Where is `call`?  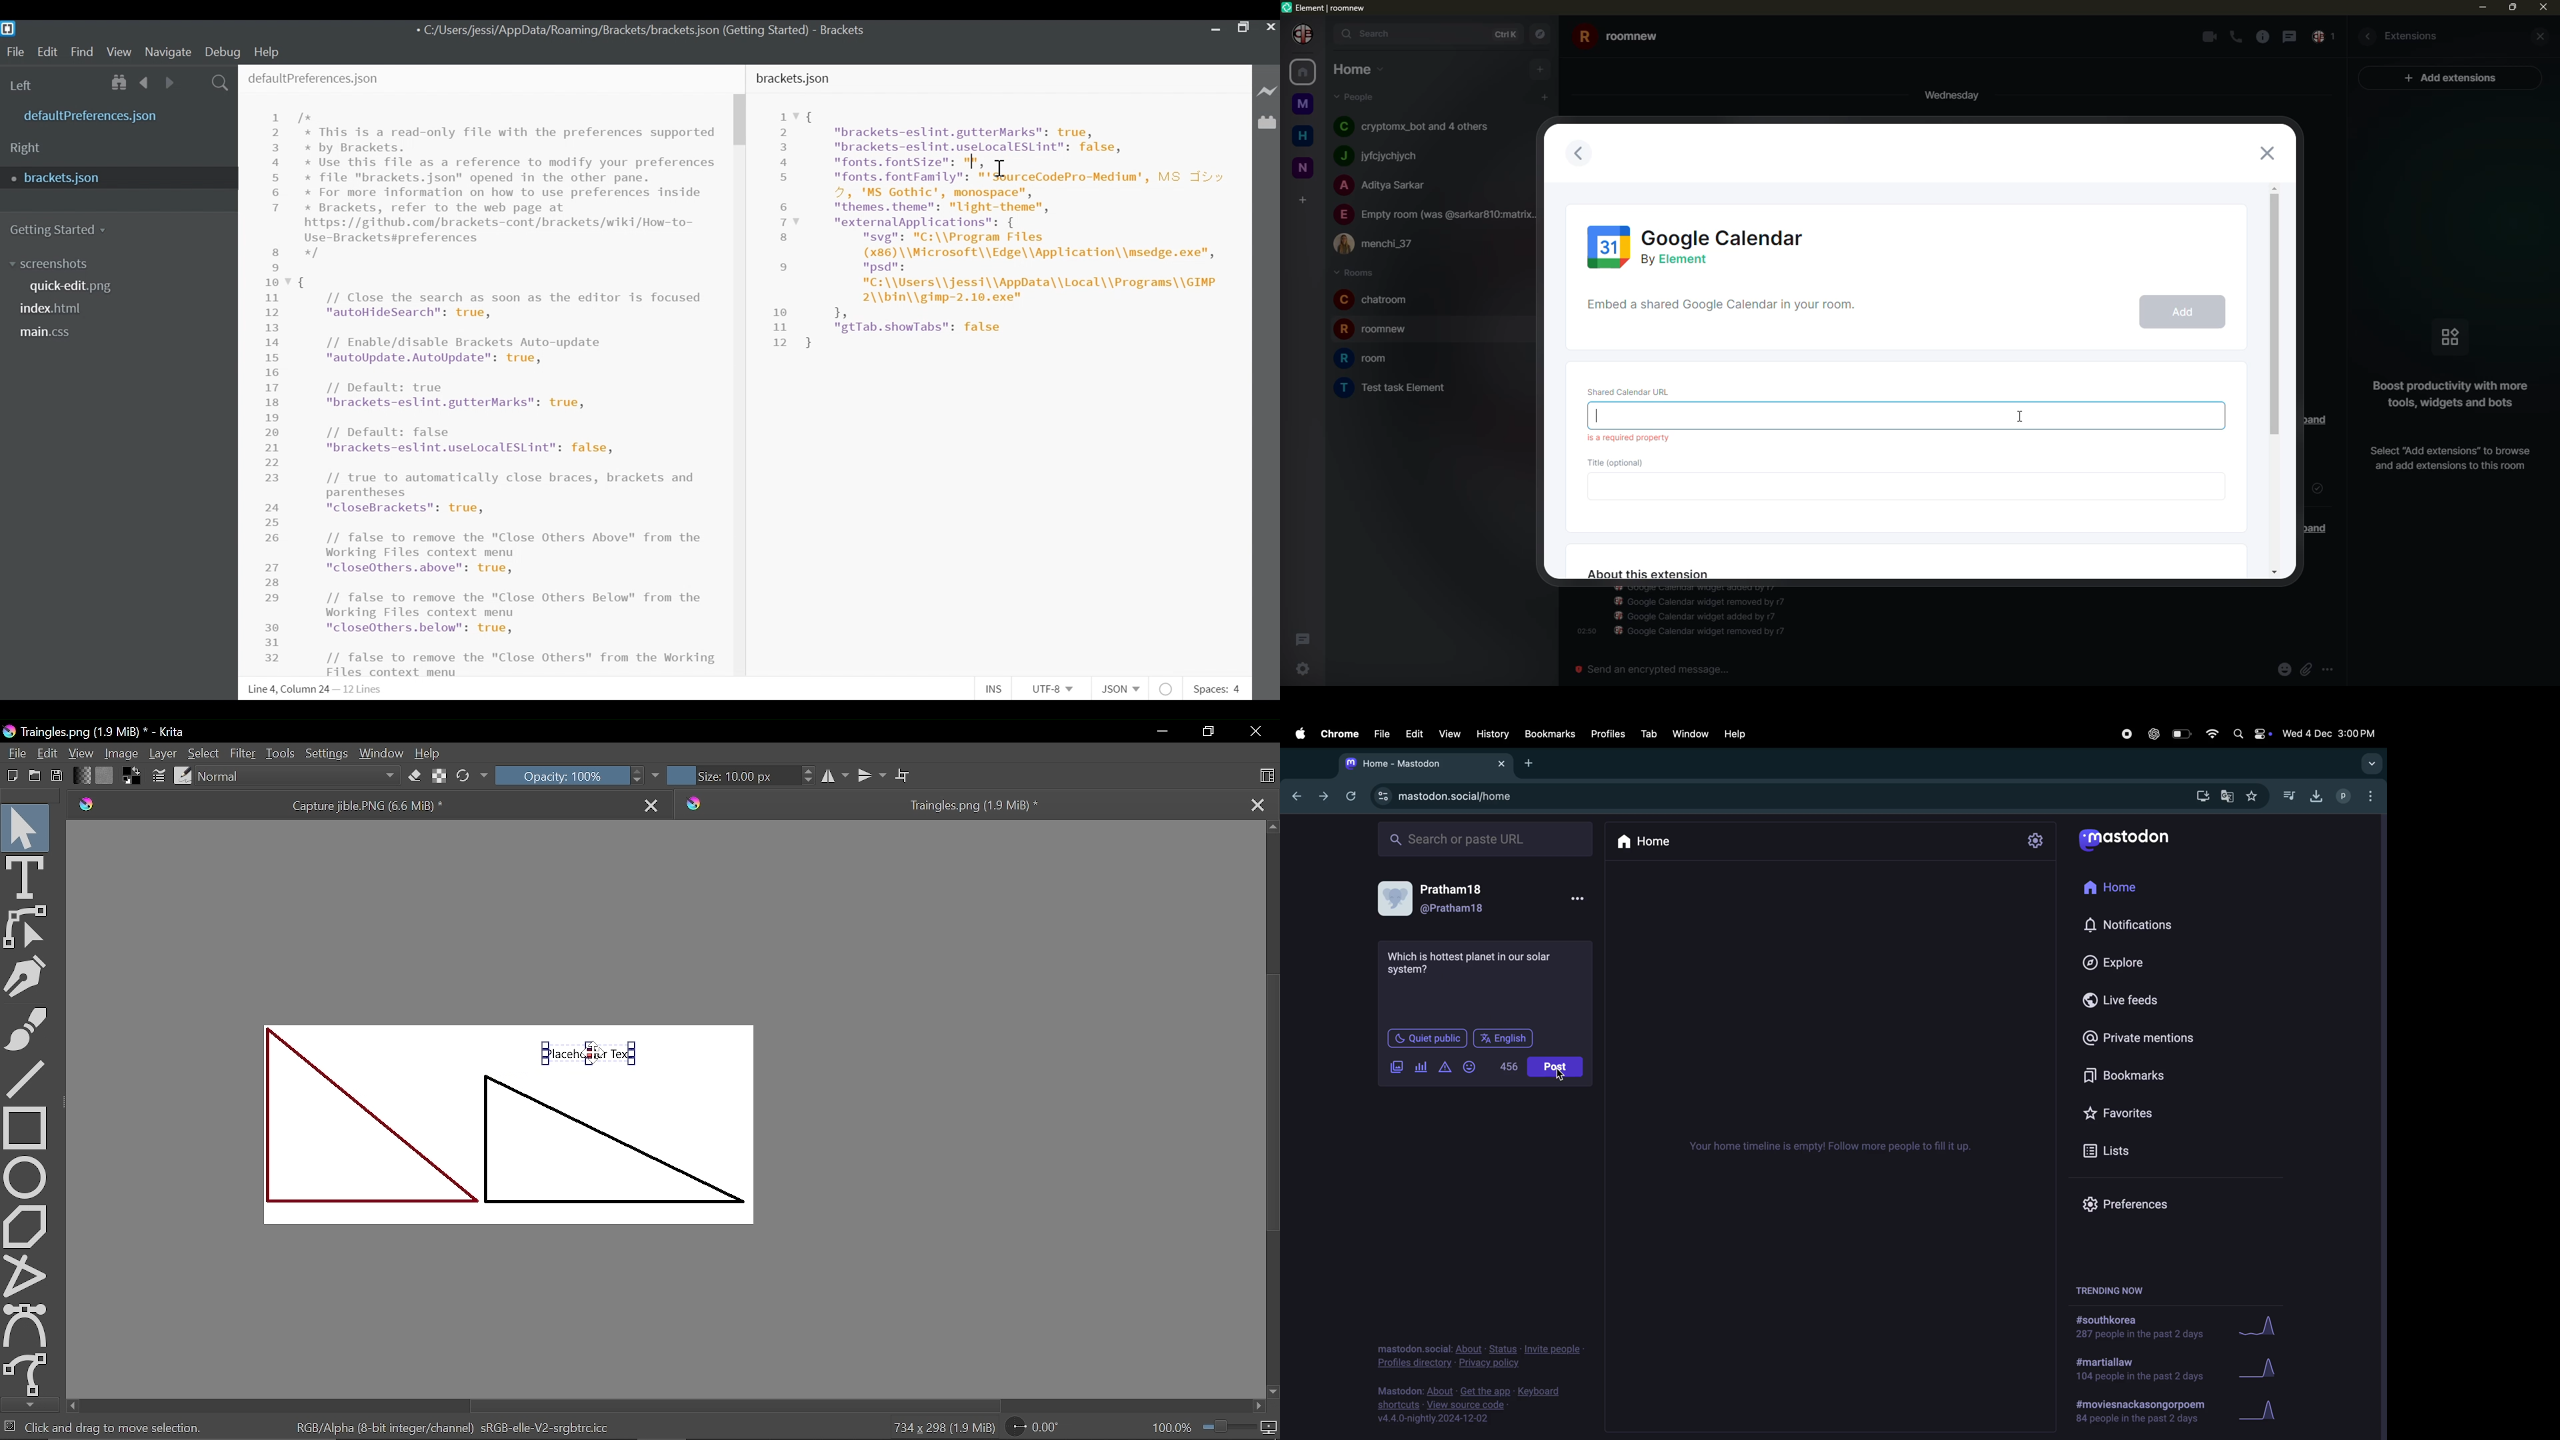 call is located at coordinates (2237, 37).